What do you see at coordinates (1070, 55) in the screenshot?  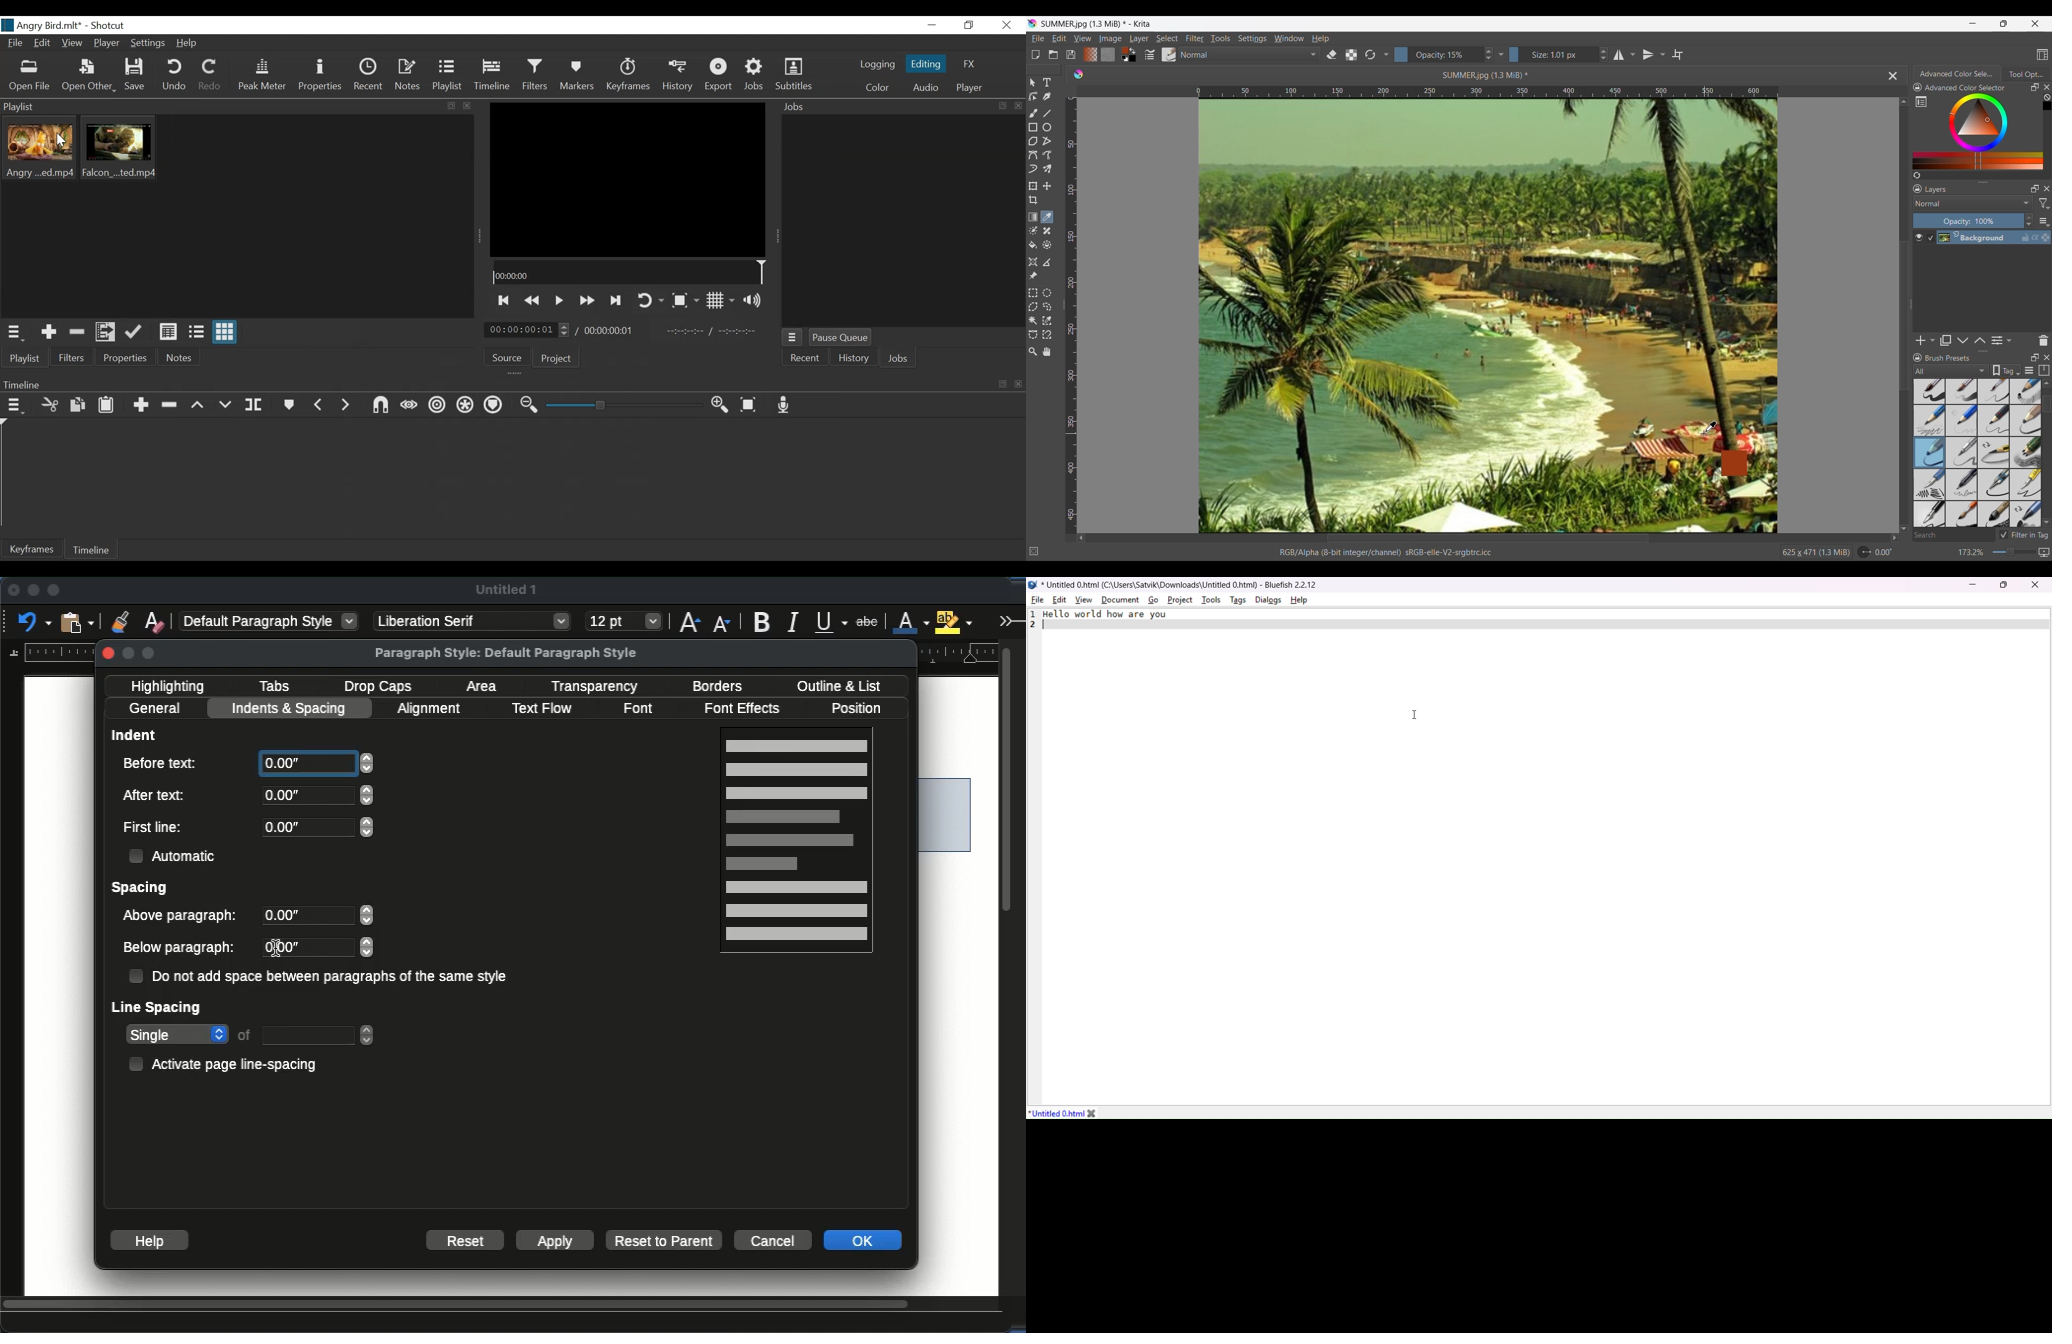 I see `Save` at bounding box center [1070, 55].